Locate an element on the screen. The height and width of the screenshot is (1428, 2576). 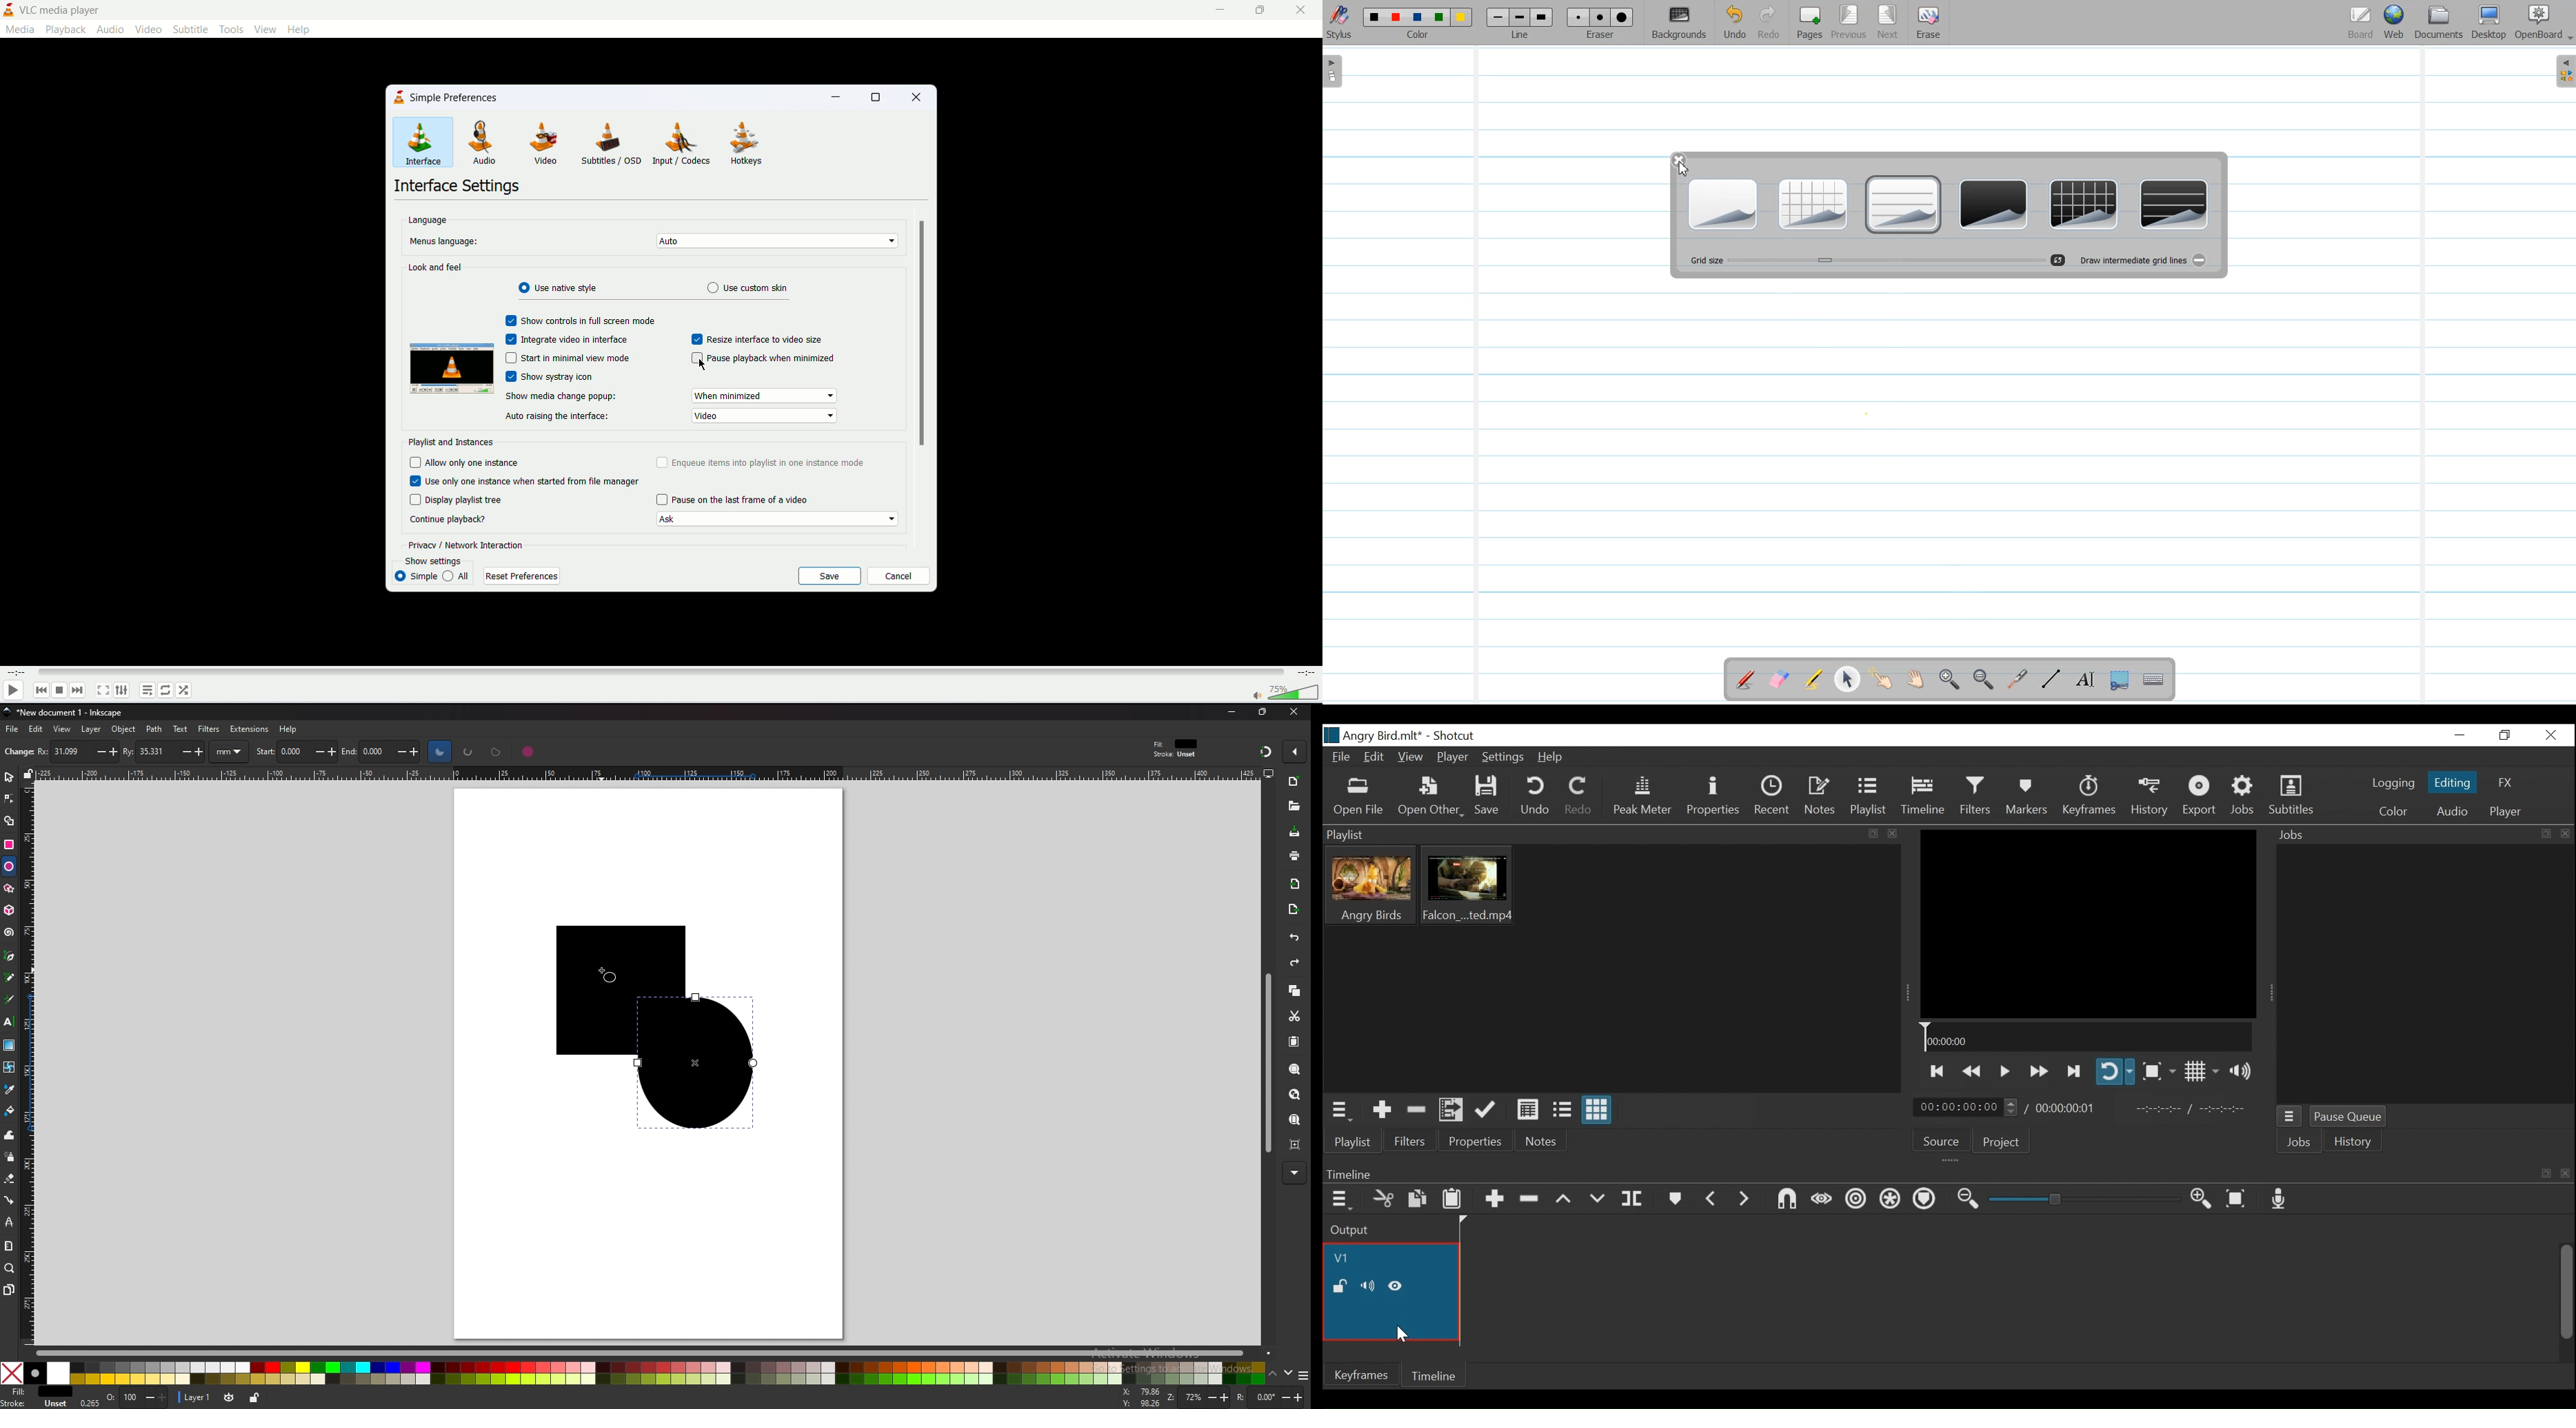
minimize is located at coordinates (834, 97).